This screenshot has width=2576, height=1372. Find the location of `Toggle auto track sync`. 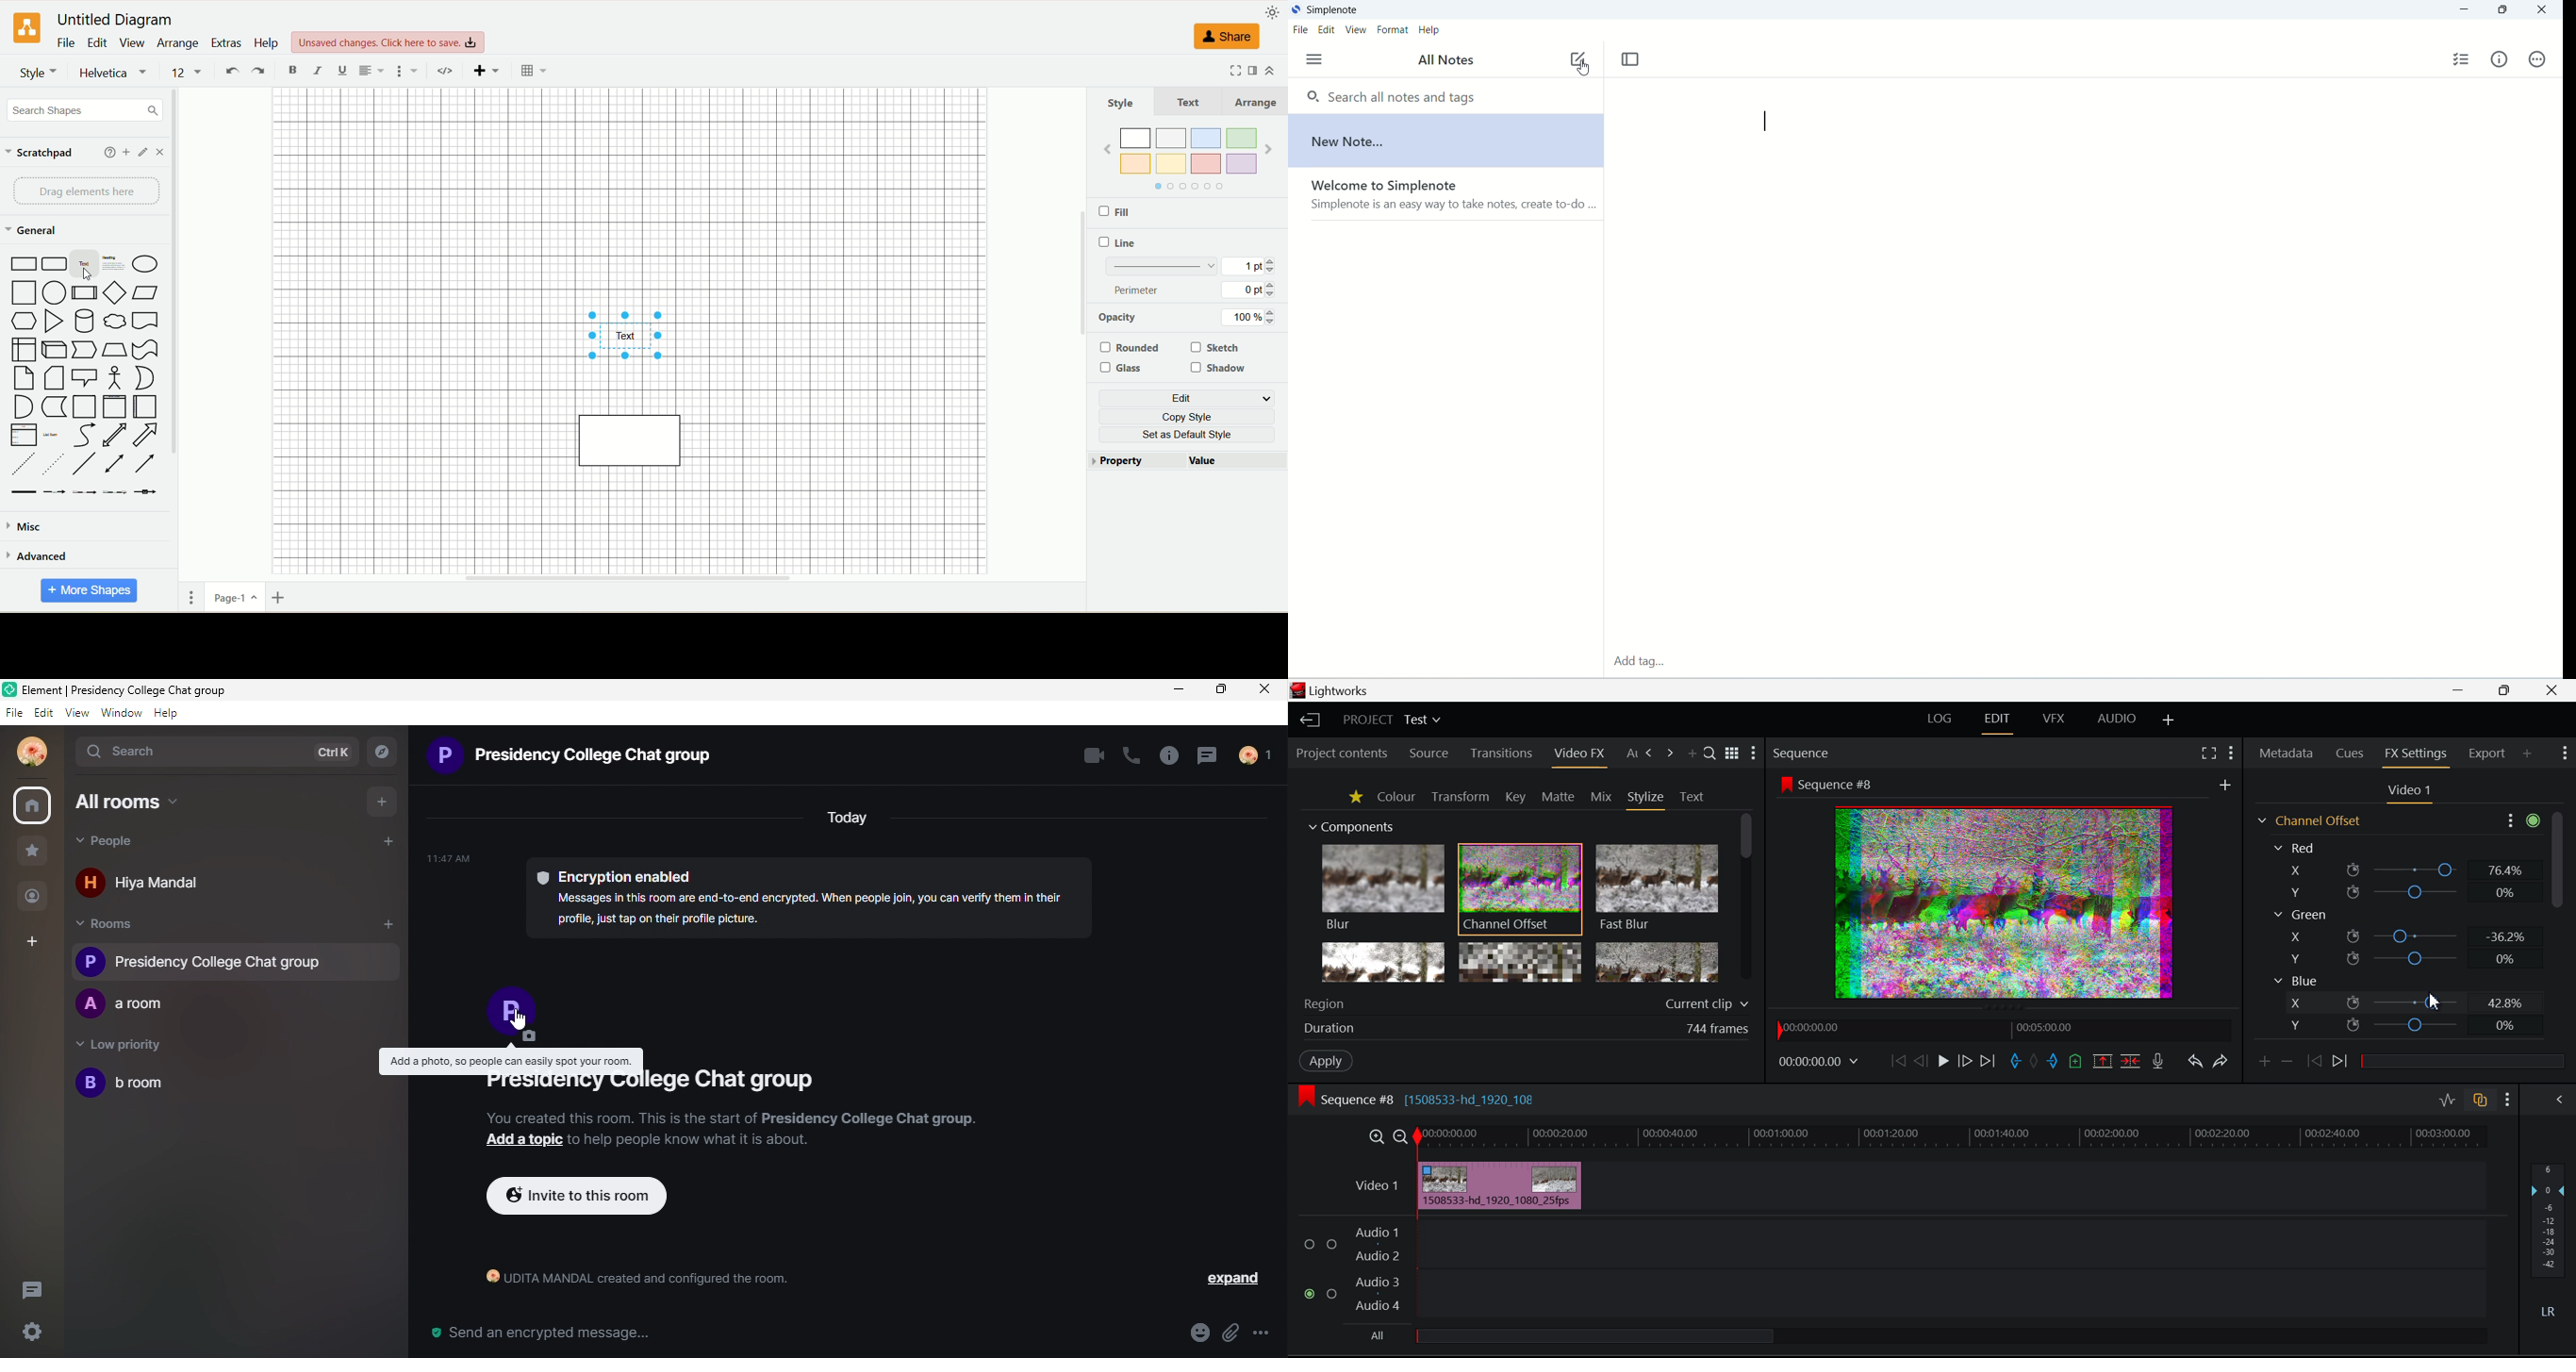

Toggle auto track sync is located at coordinates (2479, 1100).